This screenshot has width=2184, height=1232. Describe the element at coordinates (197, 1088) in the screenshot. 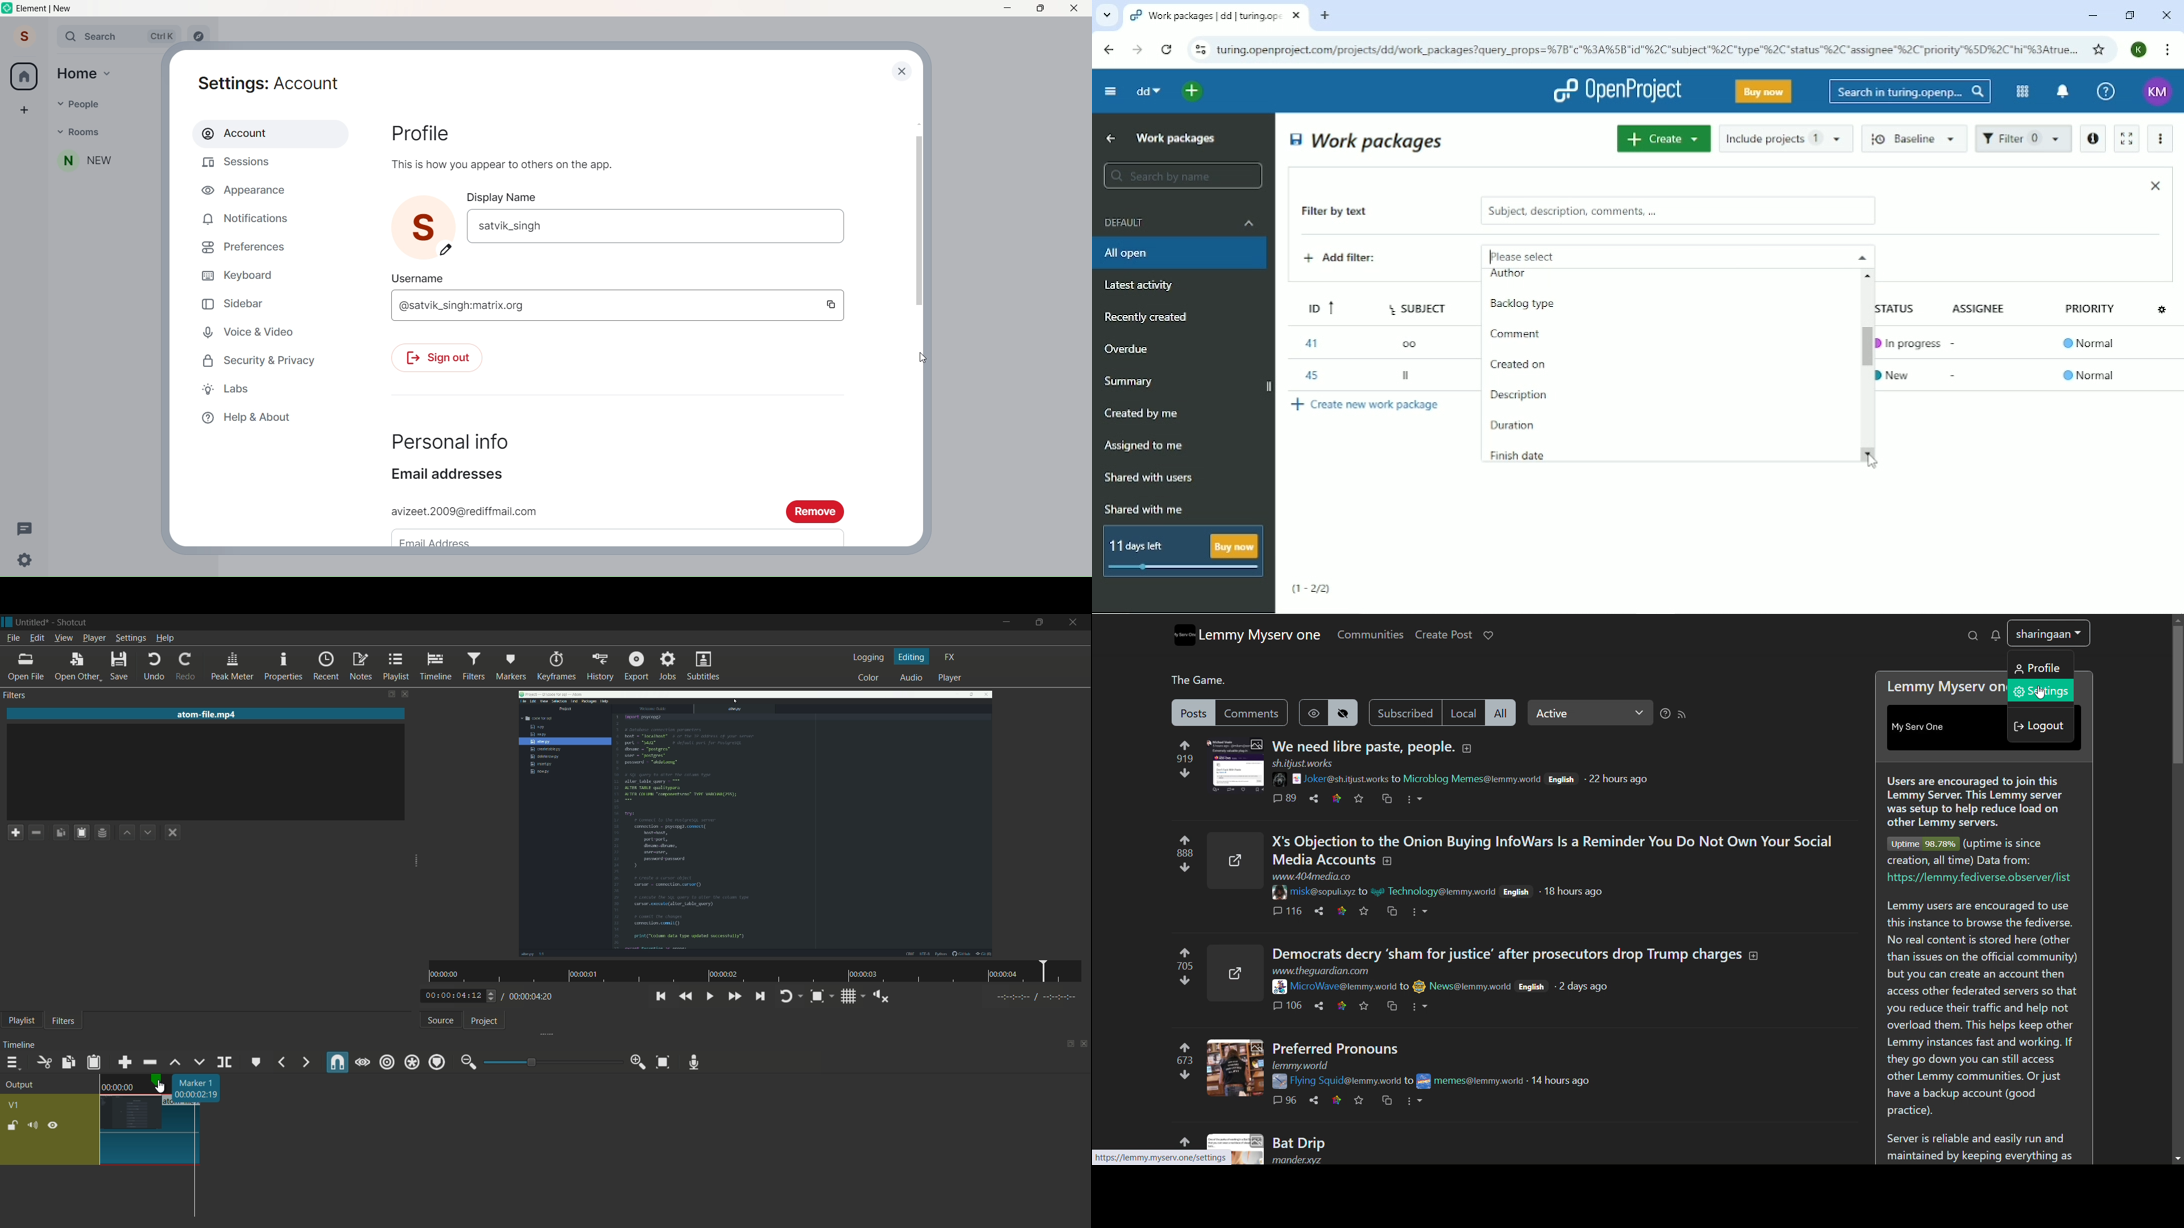

I see `marker-1 pop up` at that location.